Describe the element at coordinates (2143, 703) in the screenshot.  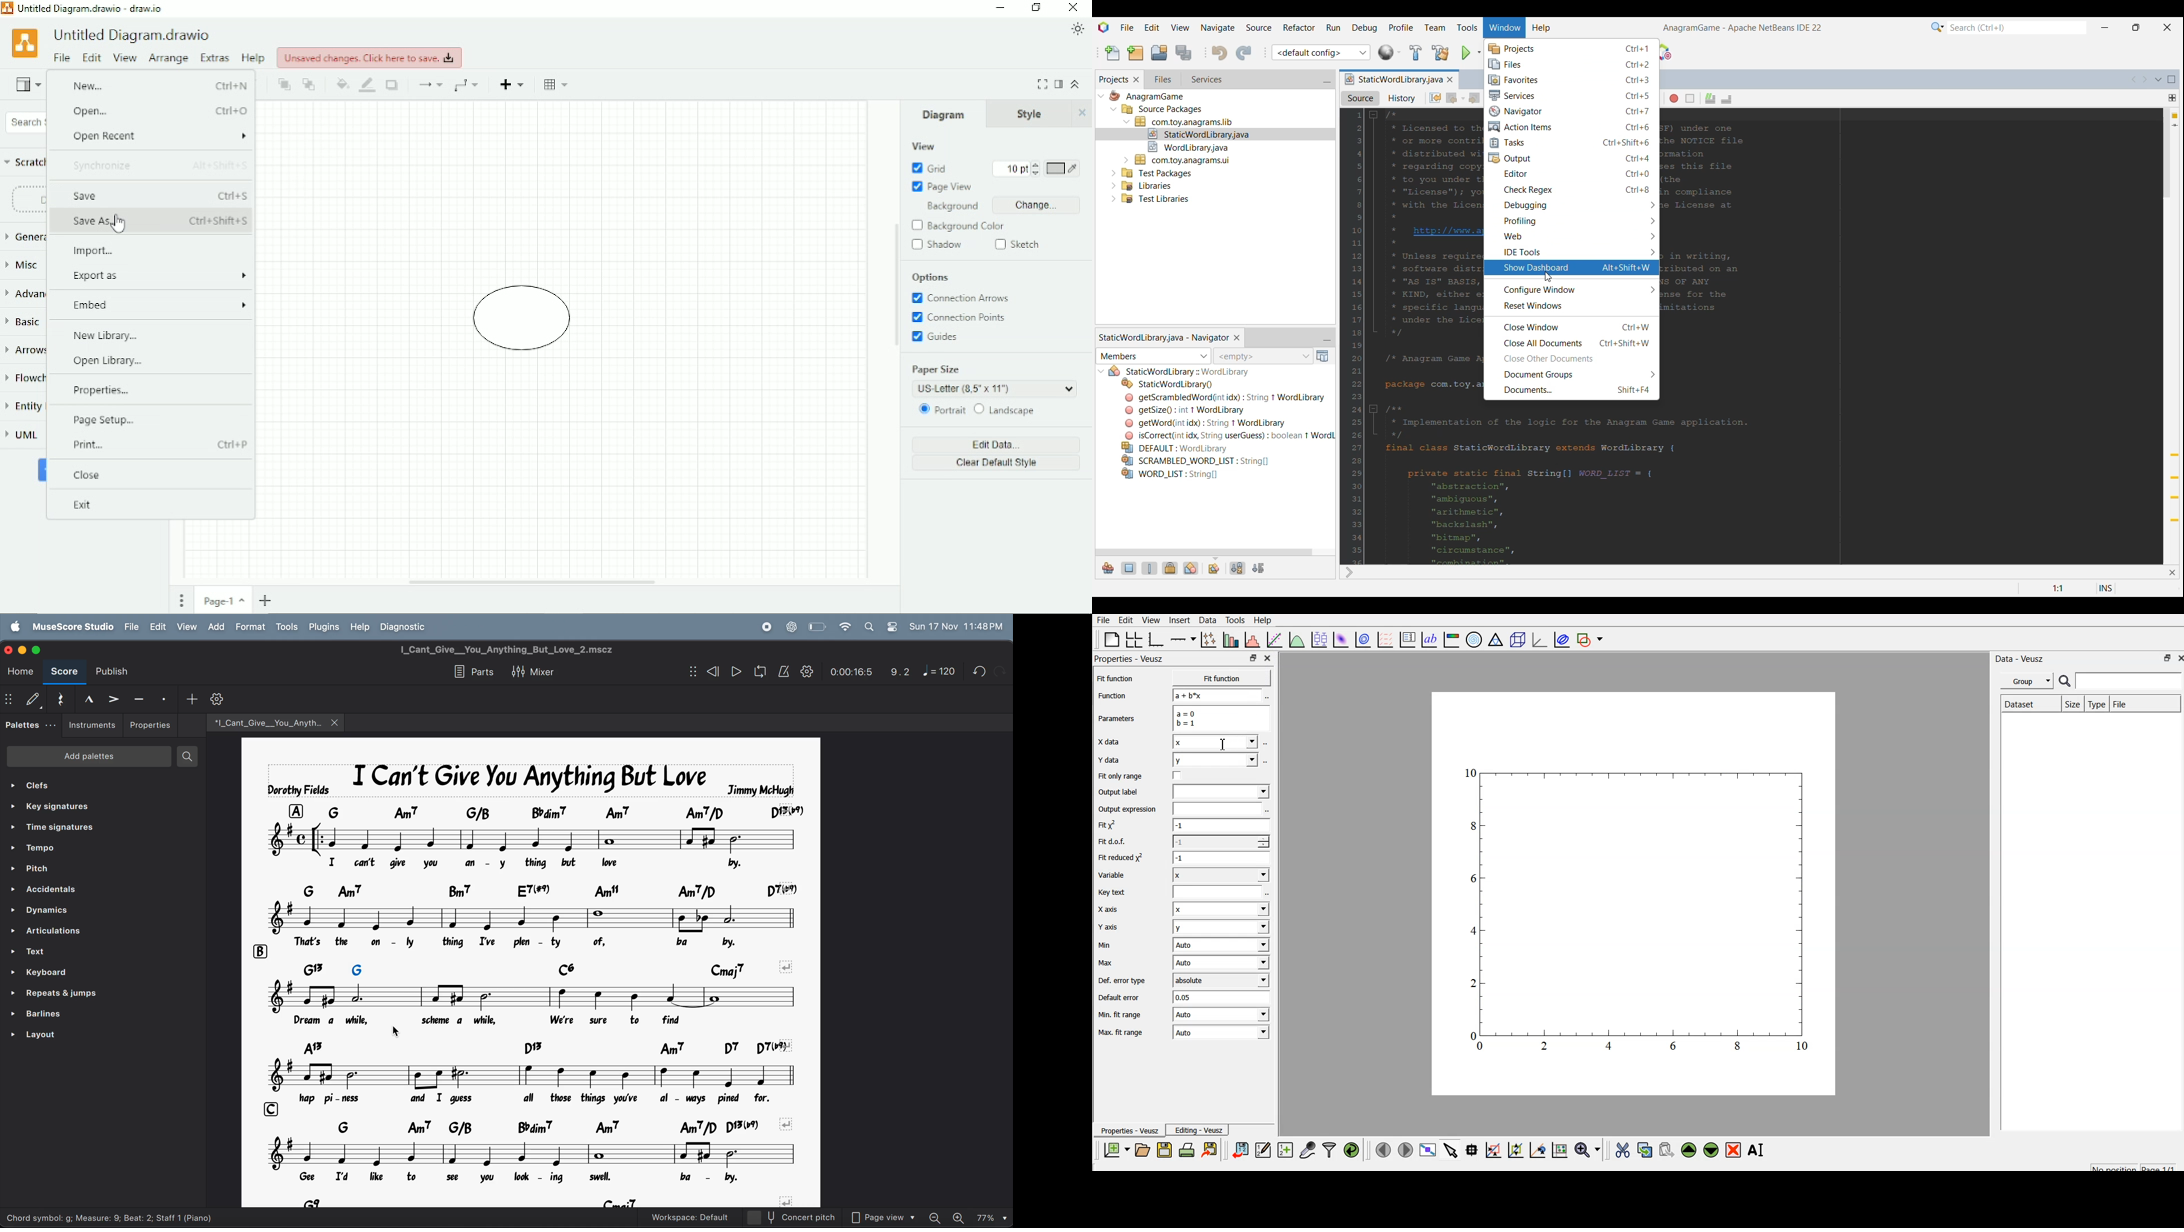
I see `file` at that location.